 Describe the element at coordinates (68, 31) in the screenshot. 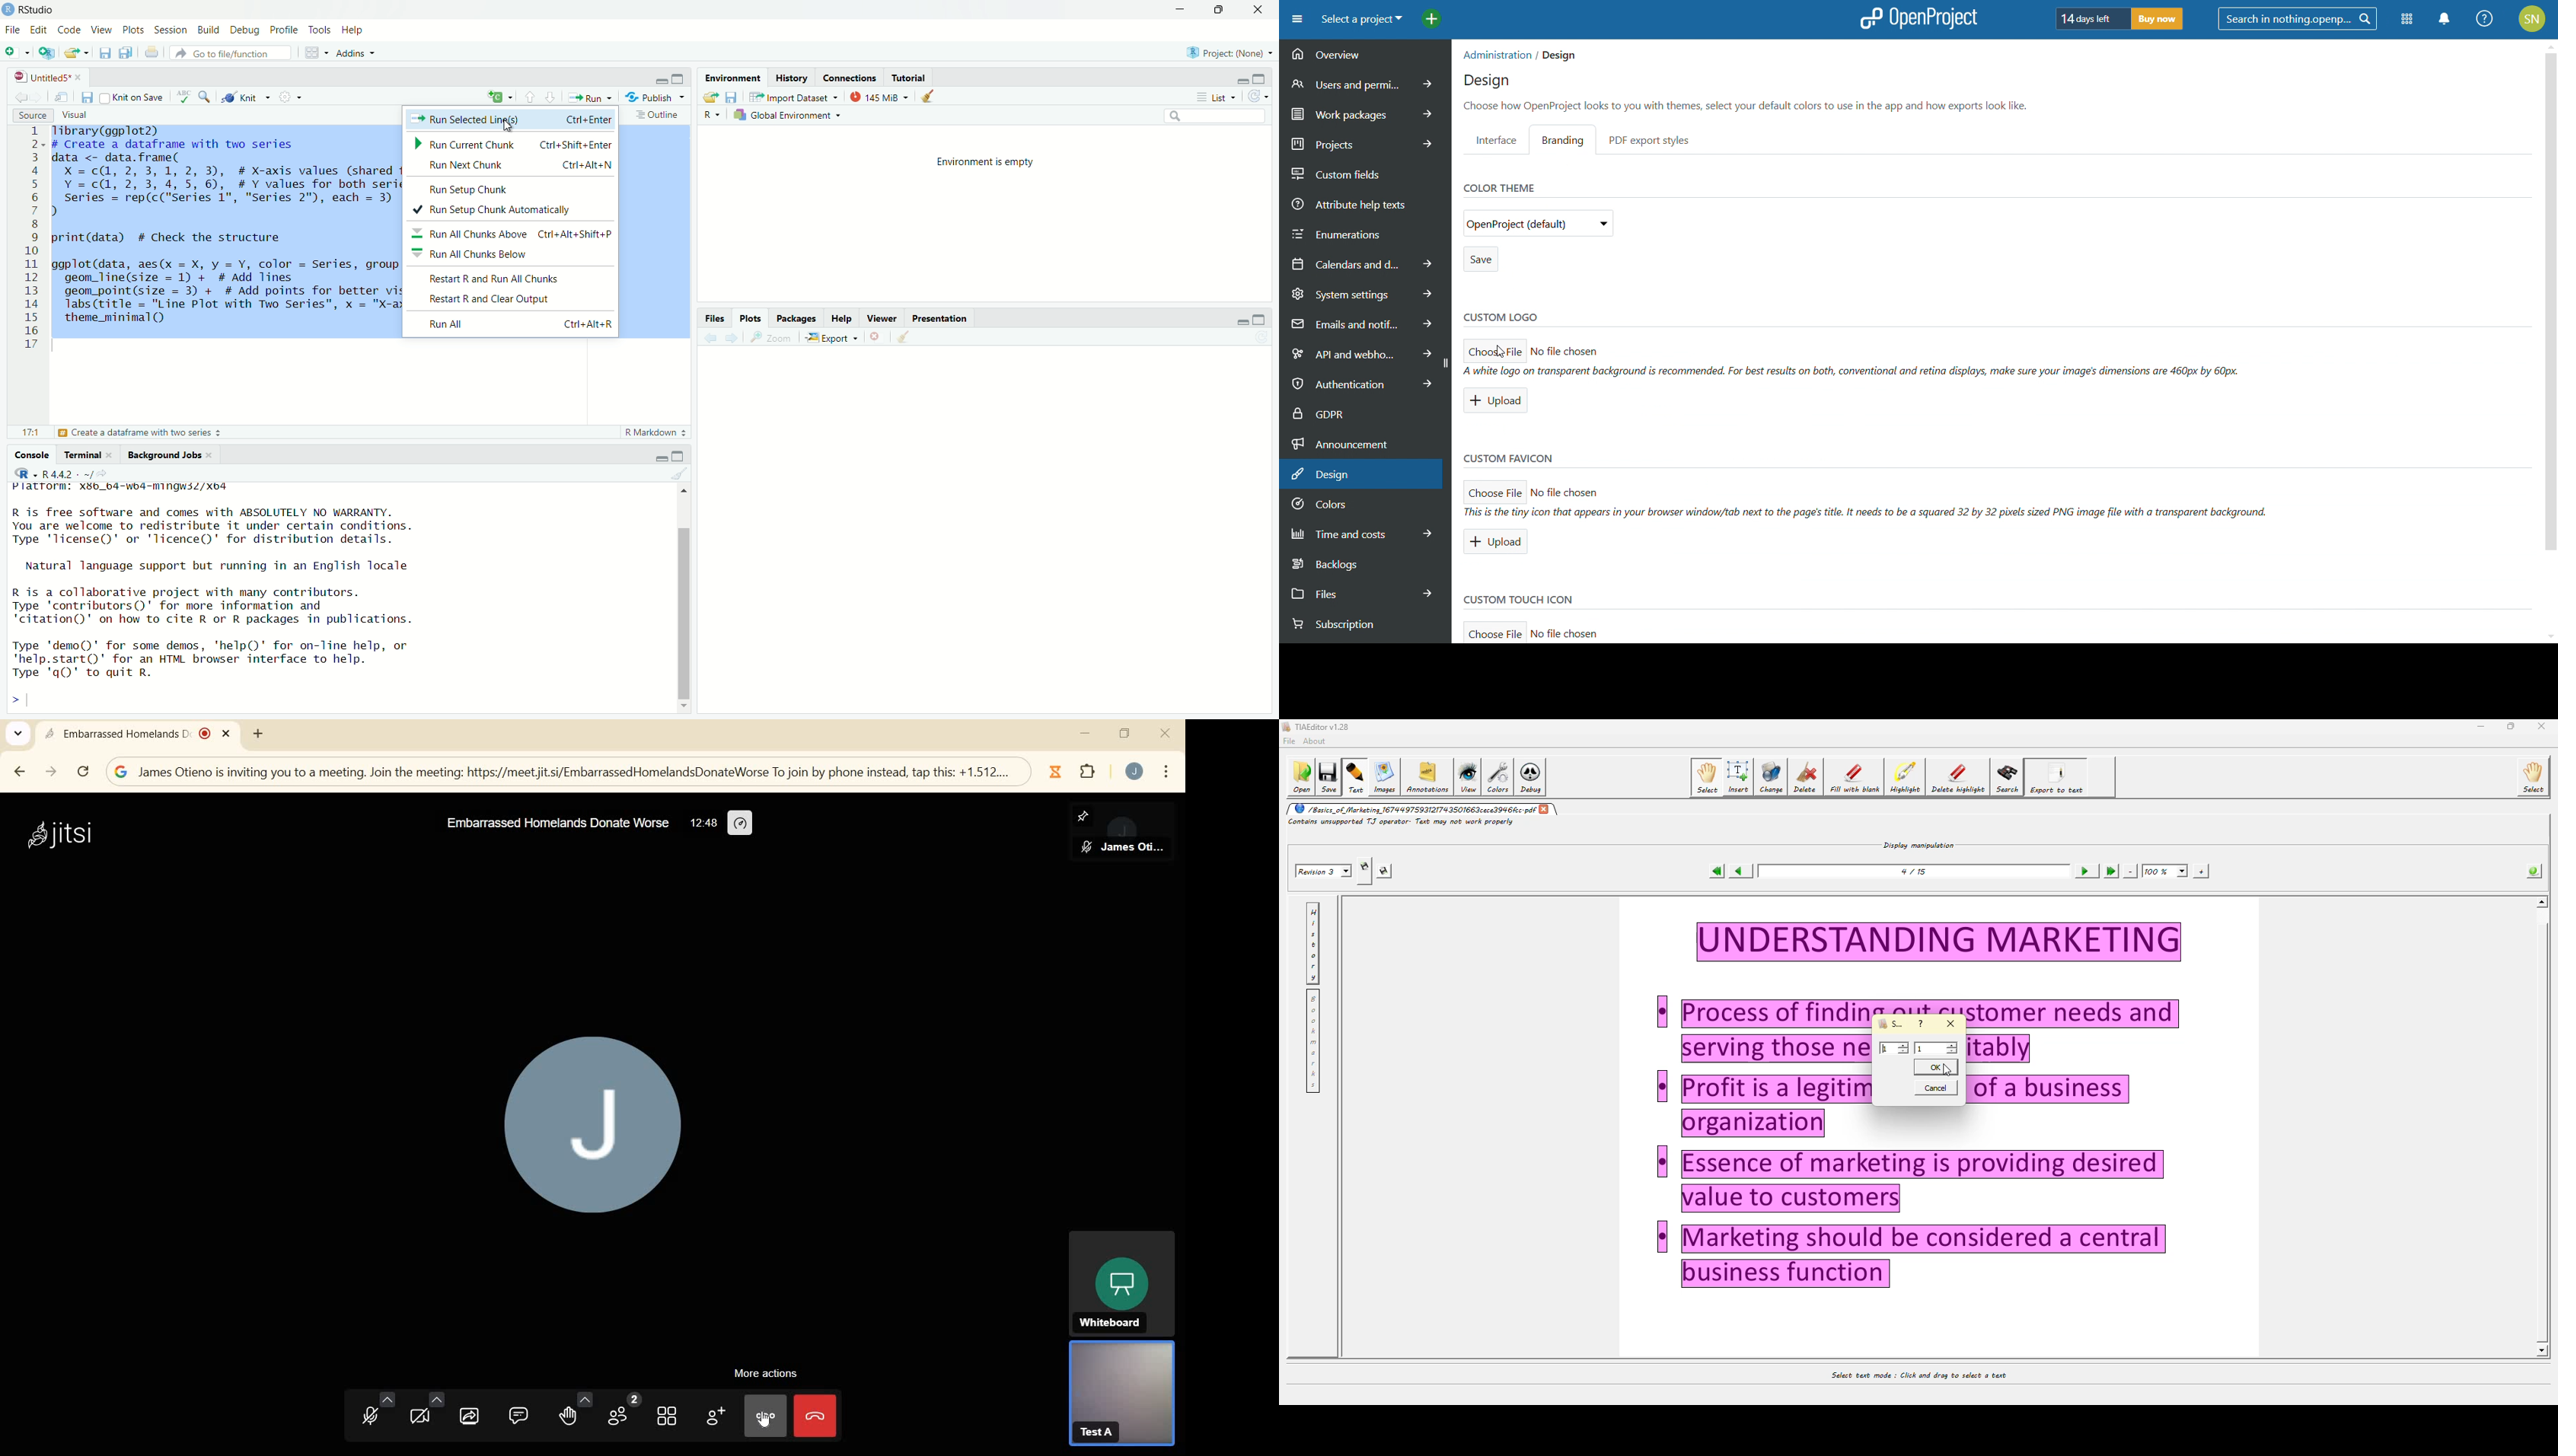

I see `Code` at that location.